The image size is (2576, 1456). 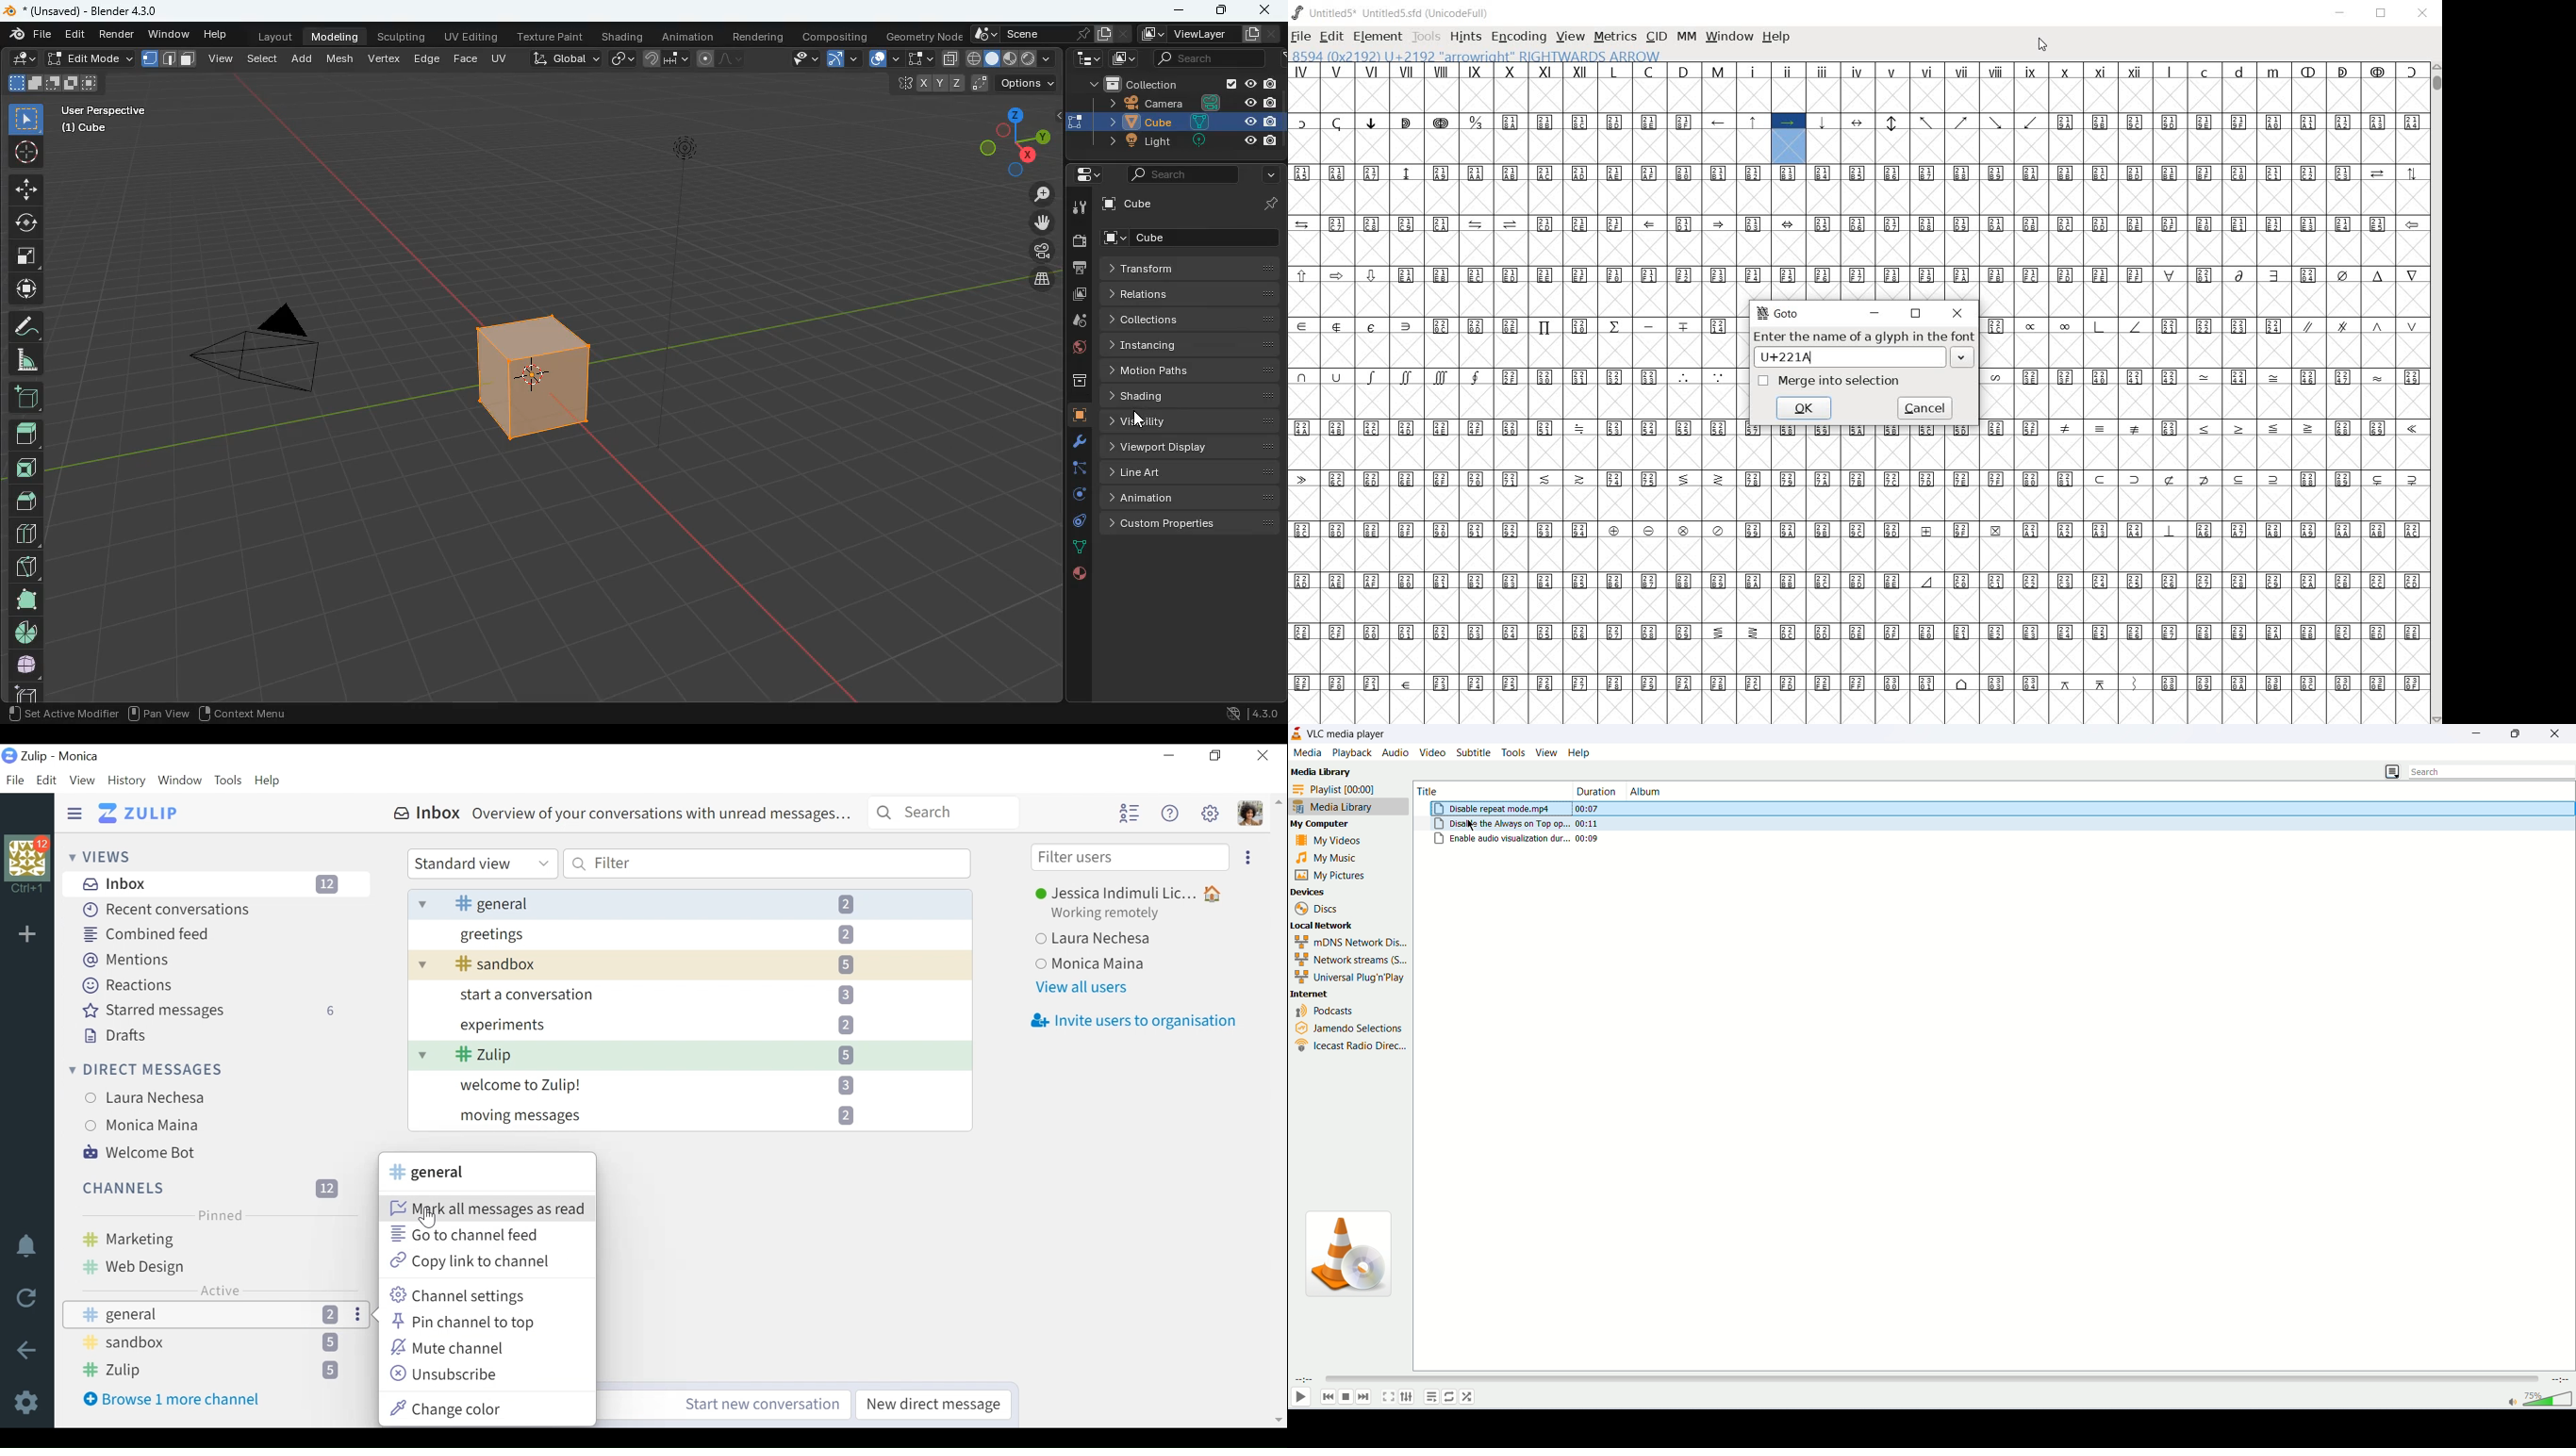 I want to click on overlap, so click(x=882, y=59).